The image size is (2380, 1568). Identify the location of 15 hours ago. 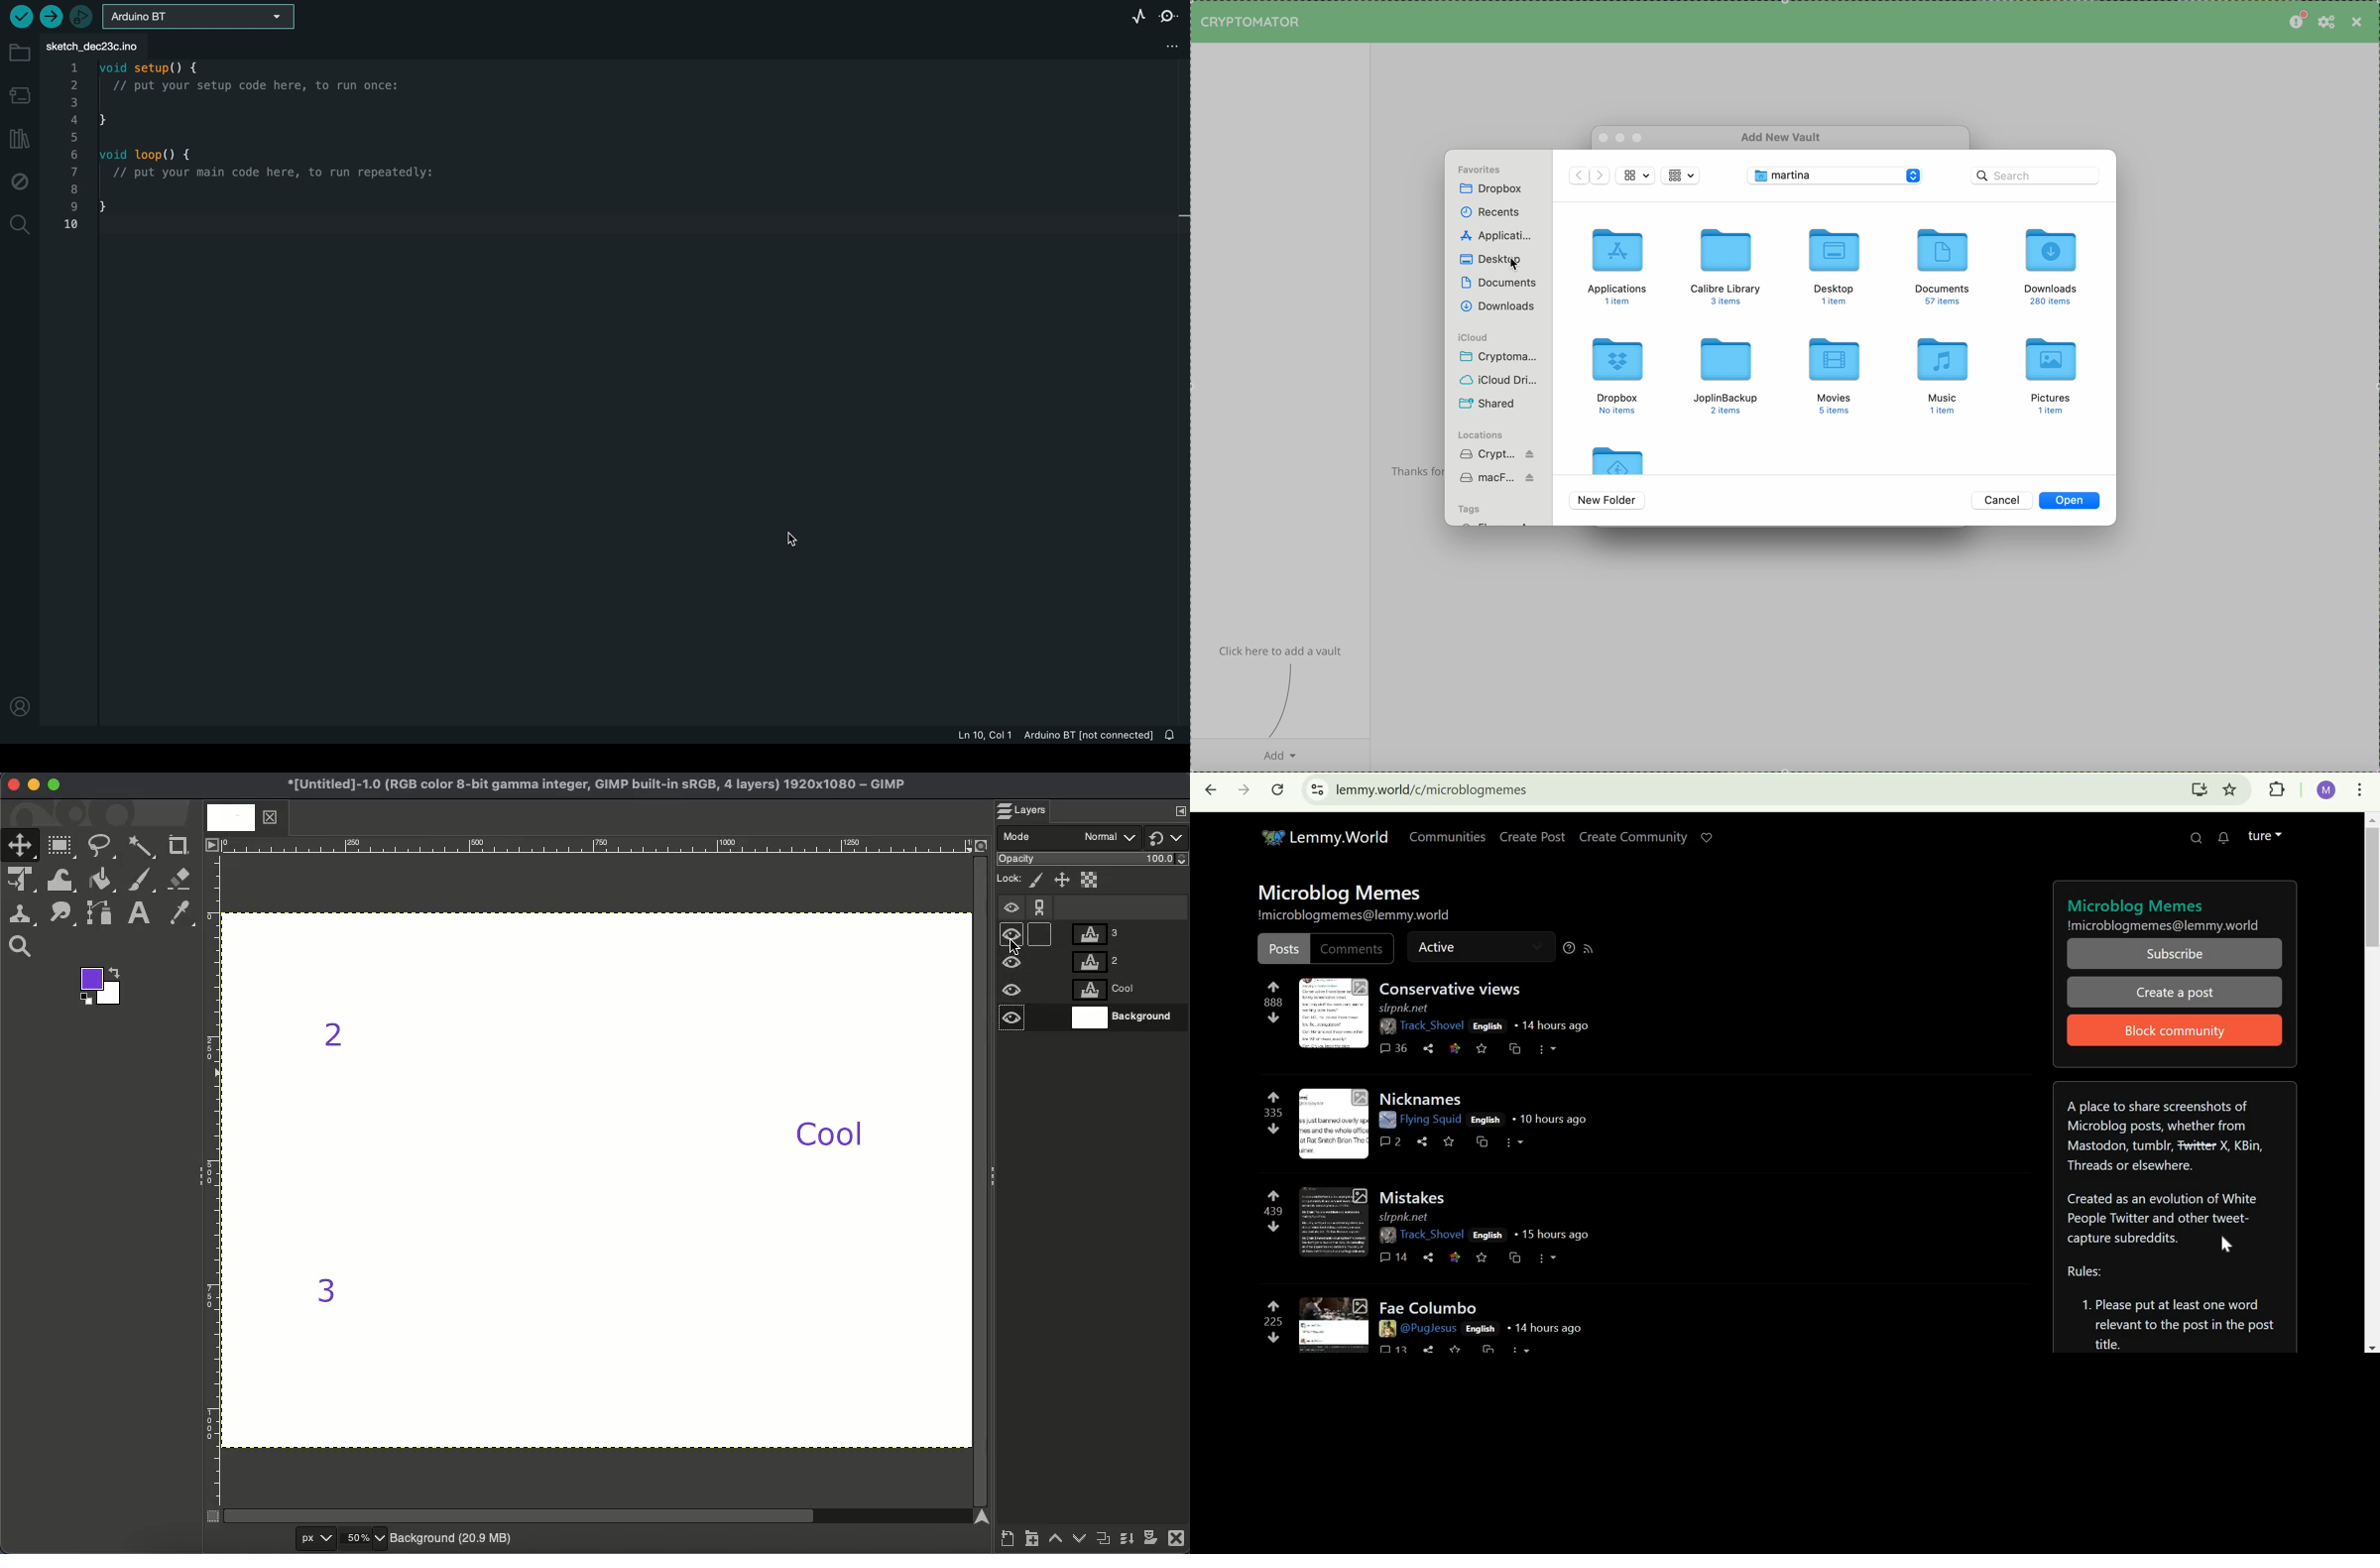
(1550, 1234).